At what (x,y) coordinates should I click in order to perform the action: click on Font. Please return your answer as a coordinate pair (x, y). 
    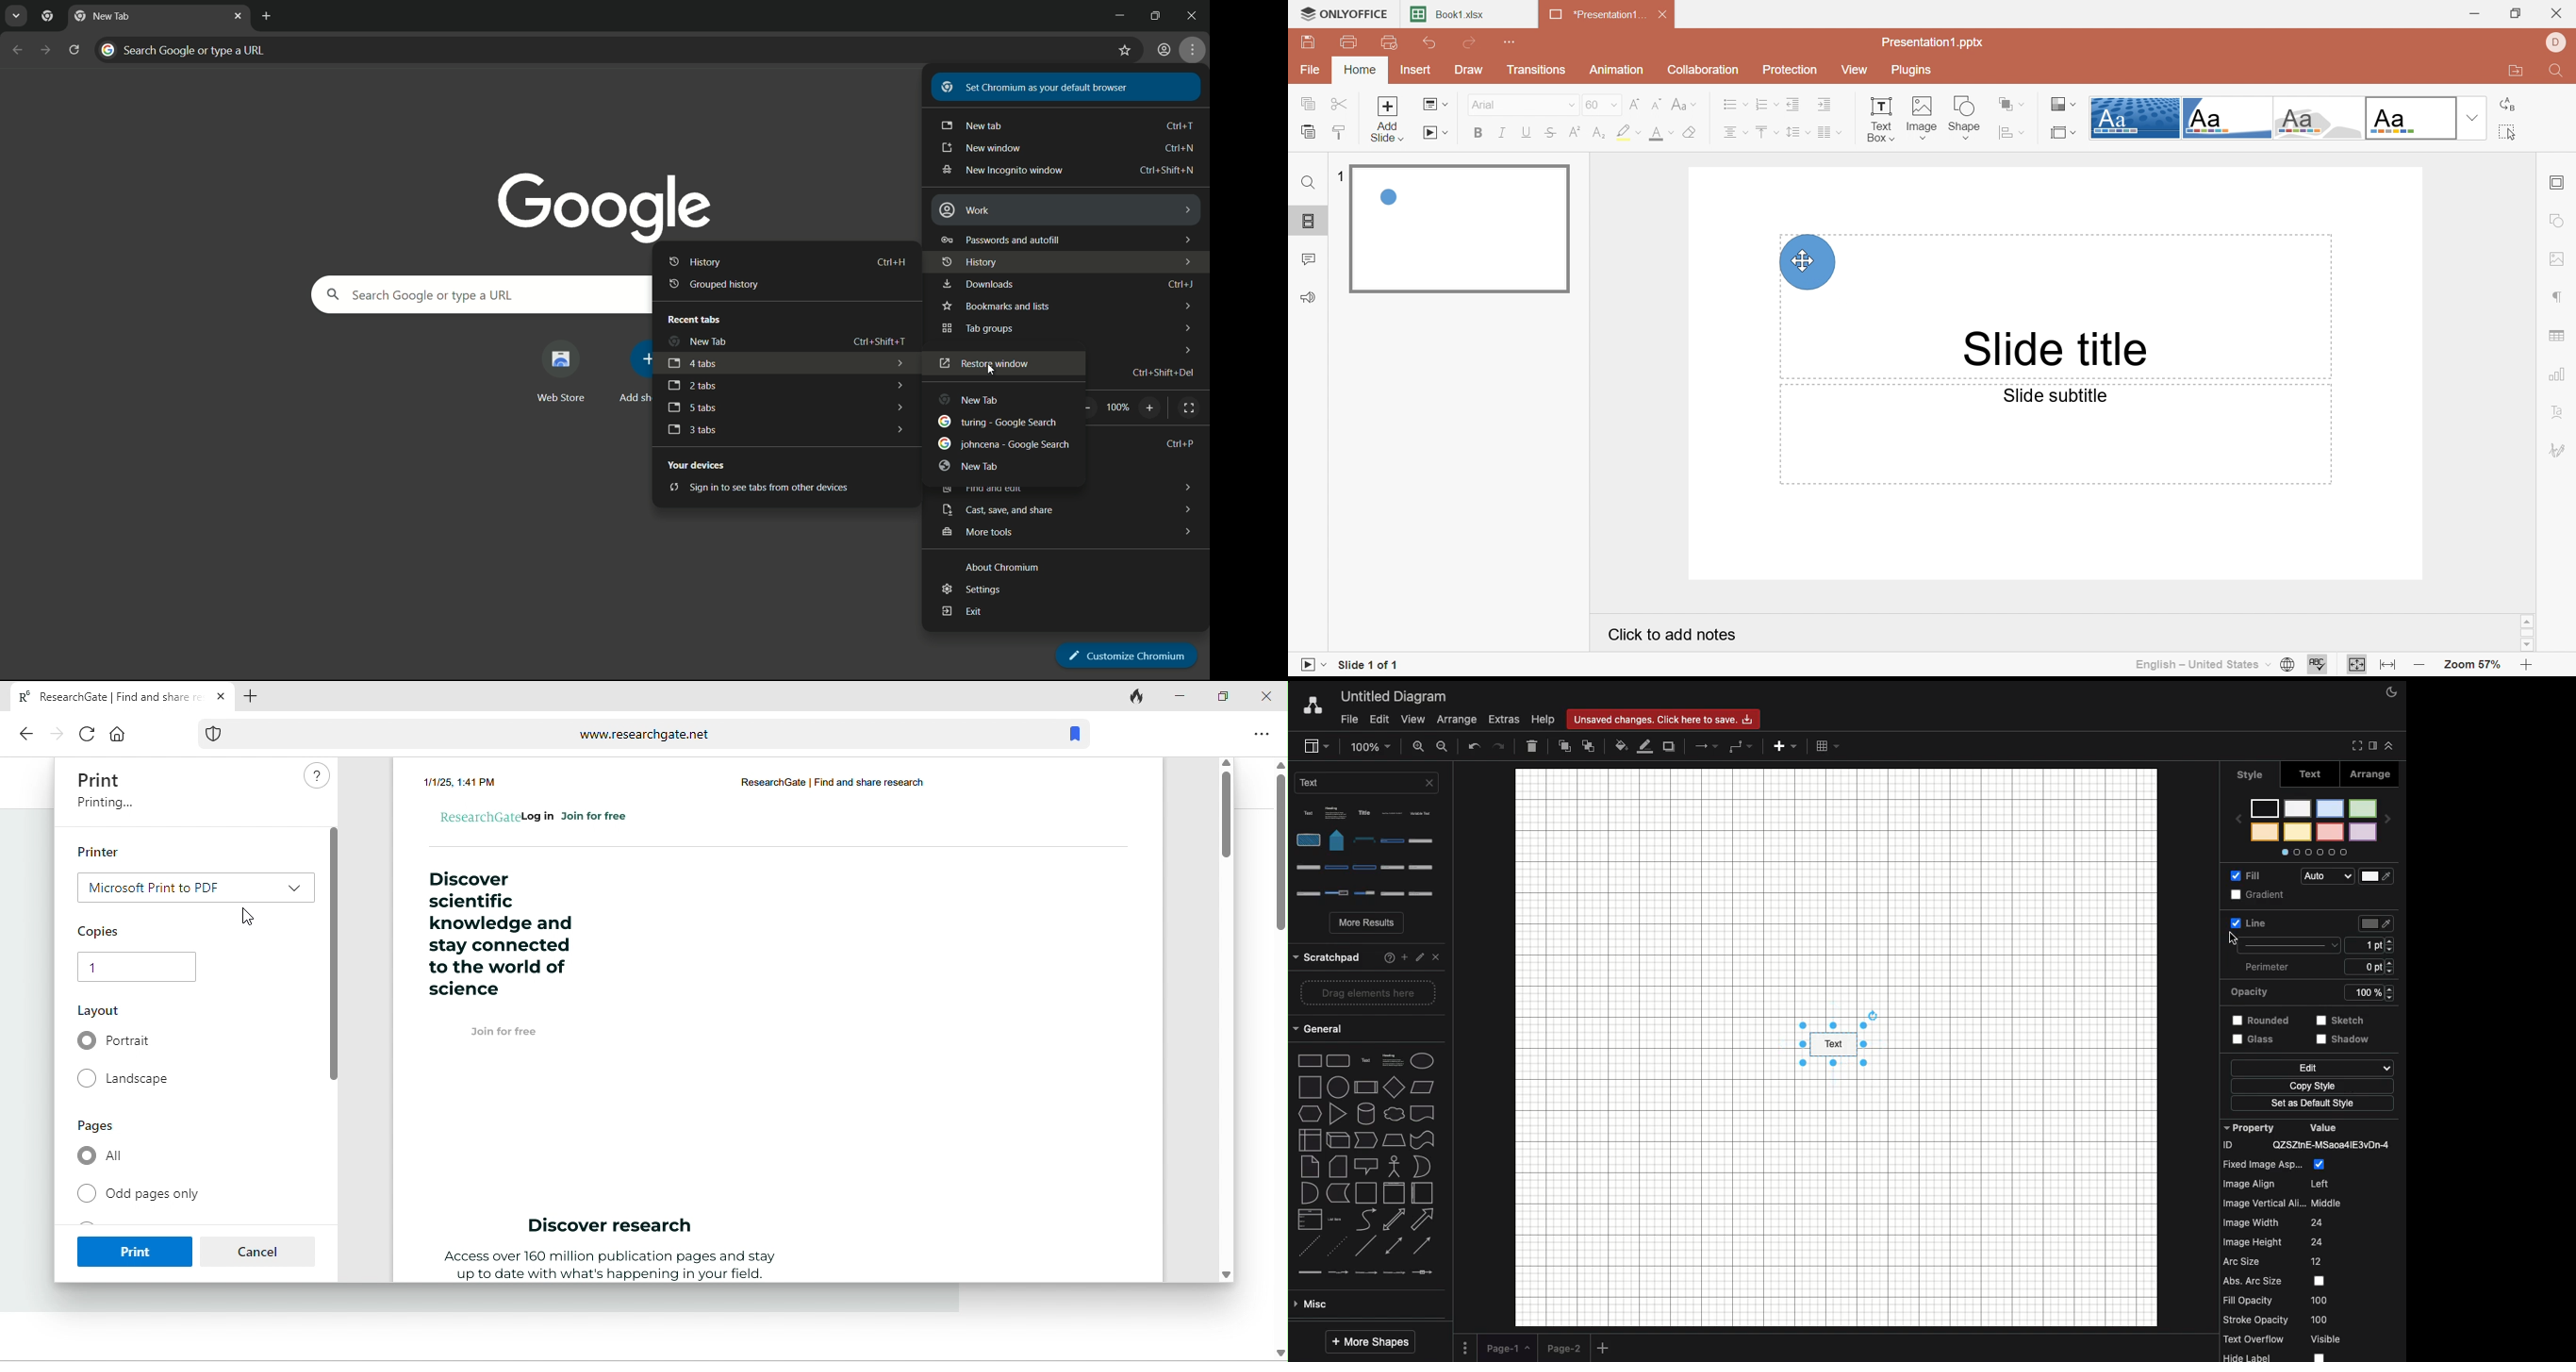
    Looking at the image, I should click on (1516, 103).